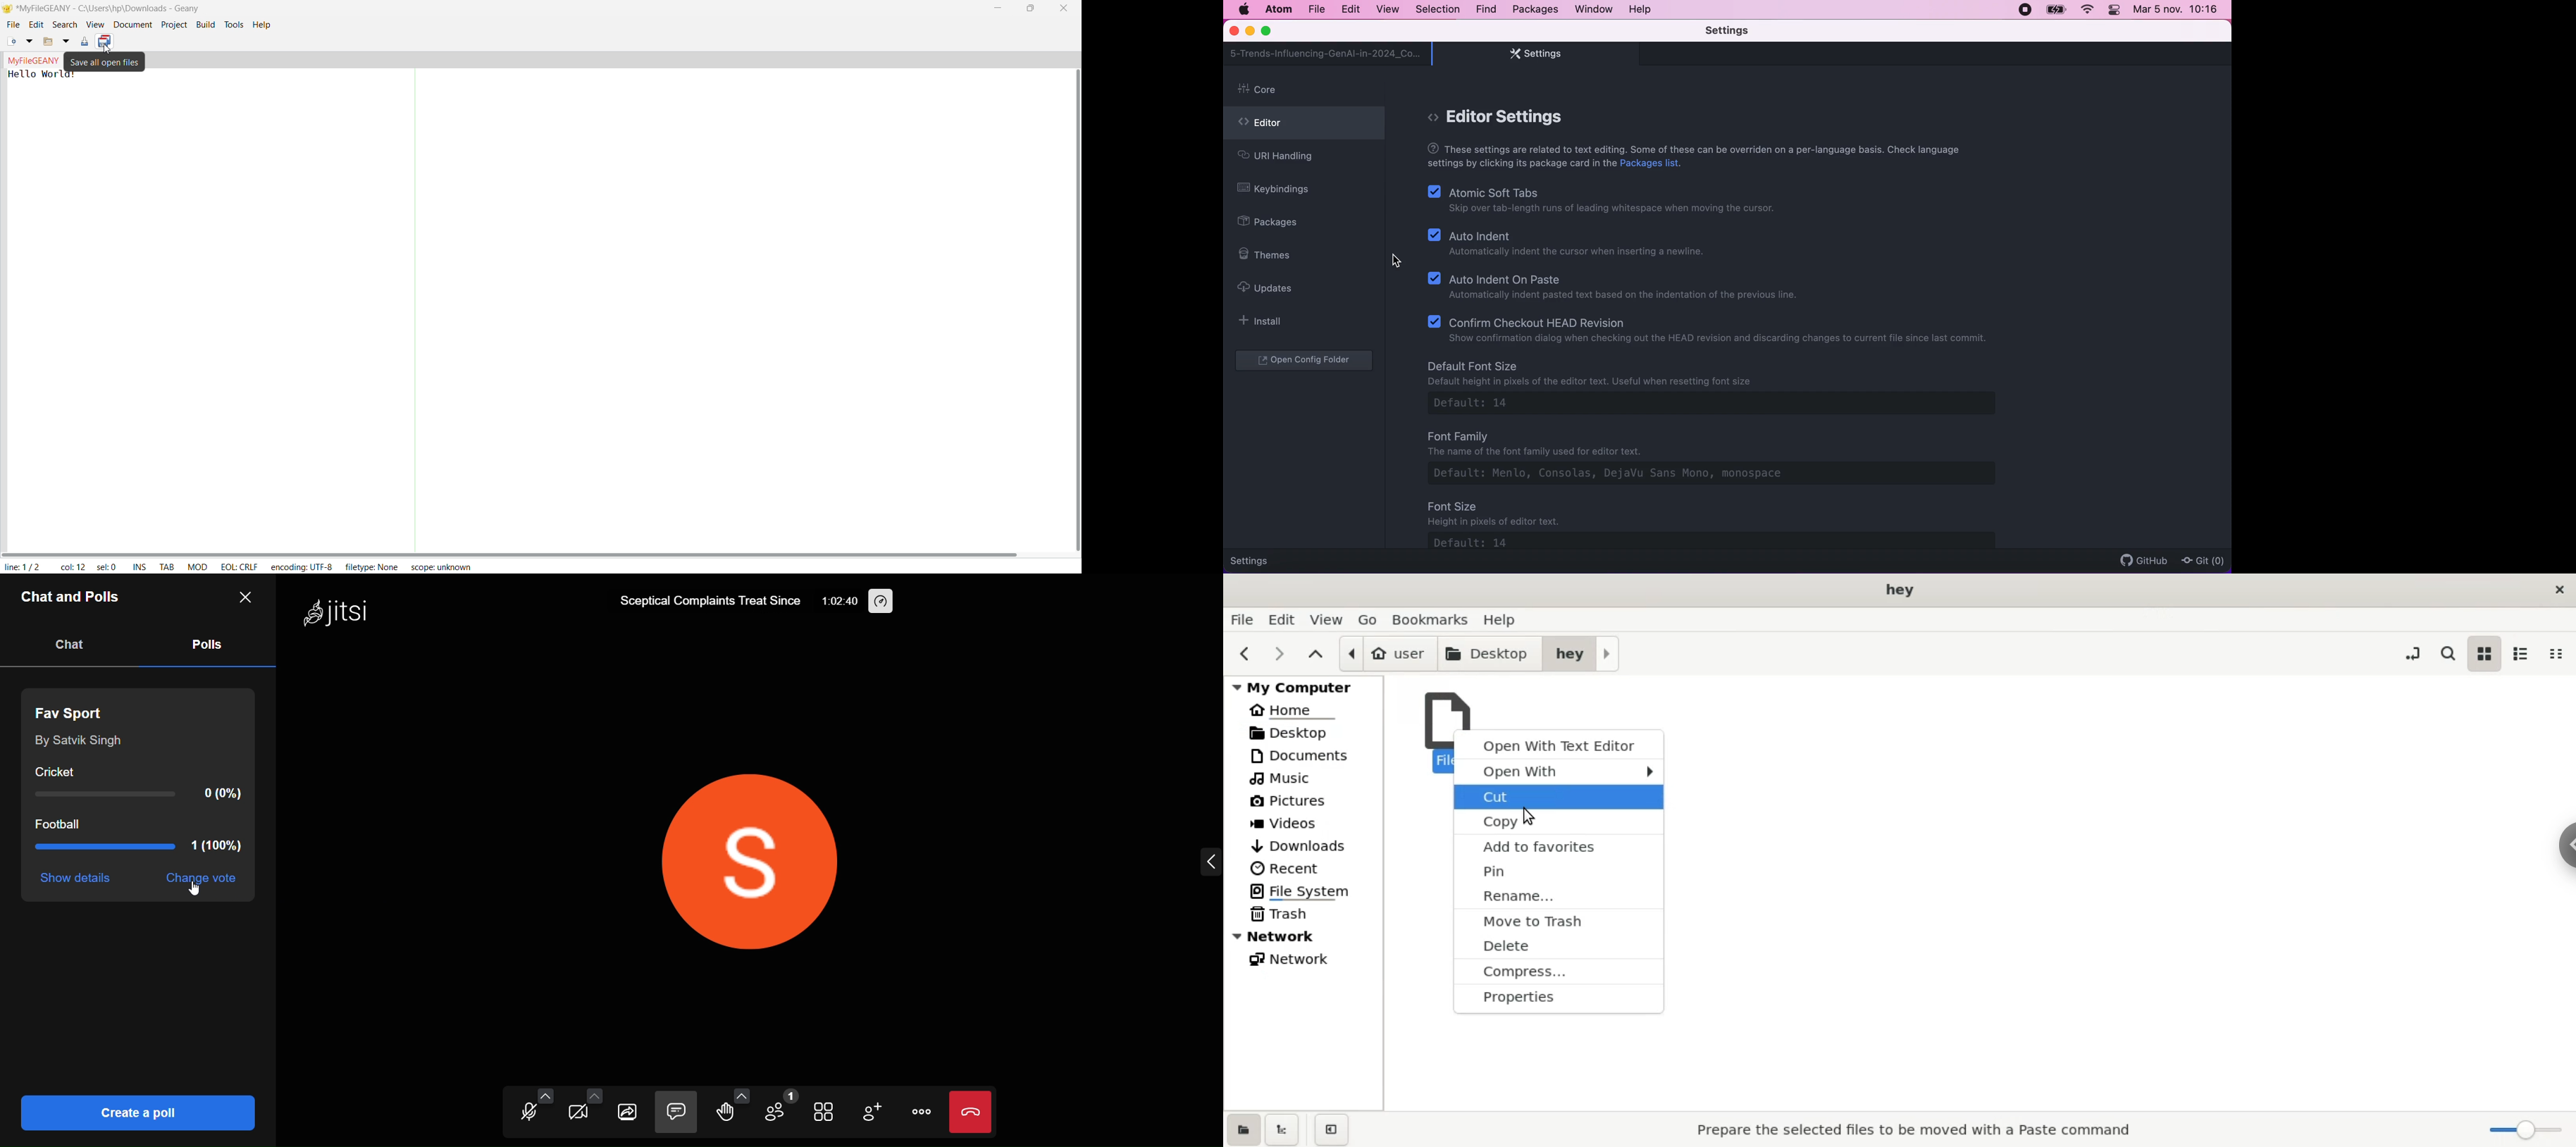 This screenshot has width=2576, height=1148. I want to click on search, so click(2446, 653).